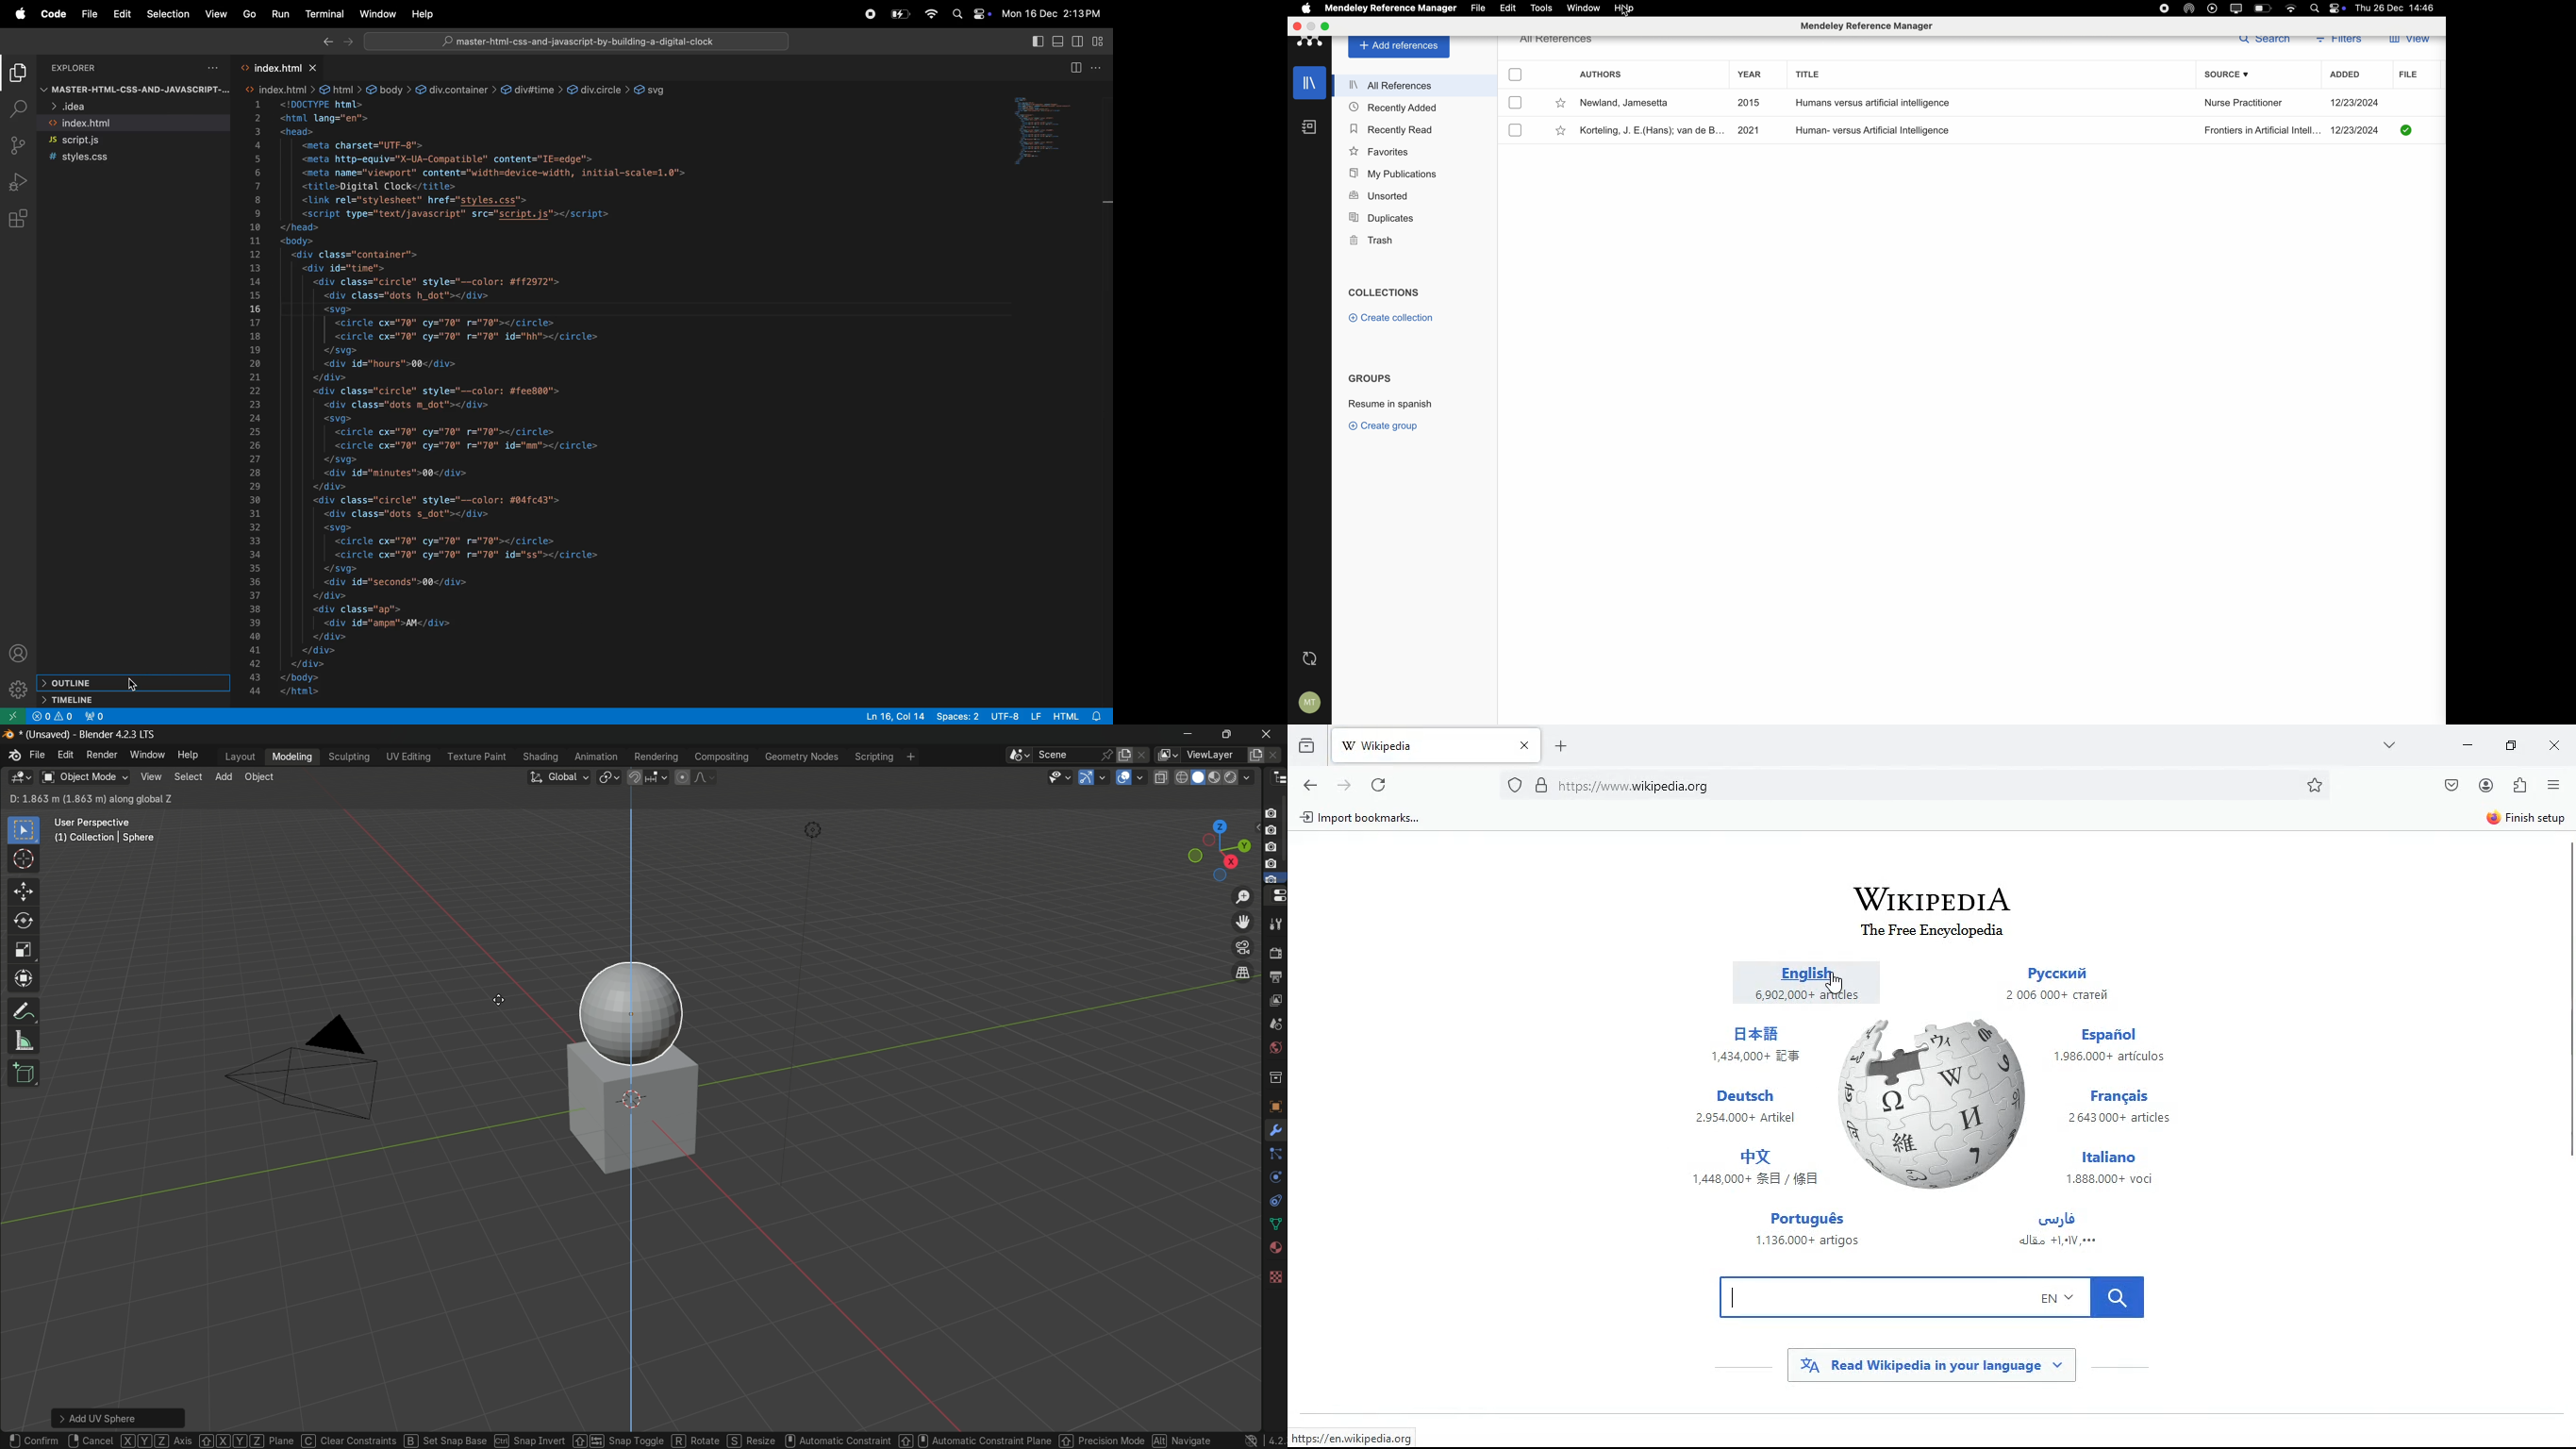 The width and height of the screenshot is (2576, 1456). I want to click on idea, so click(119, 108).